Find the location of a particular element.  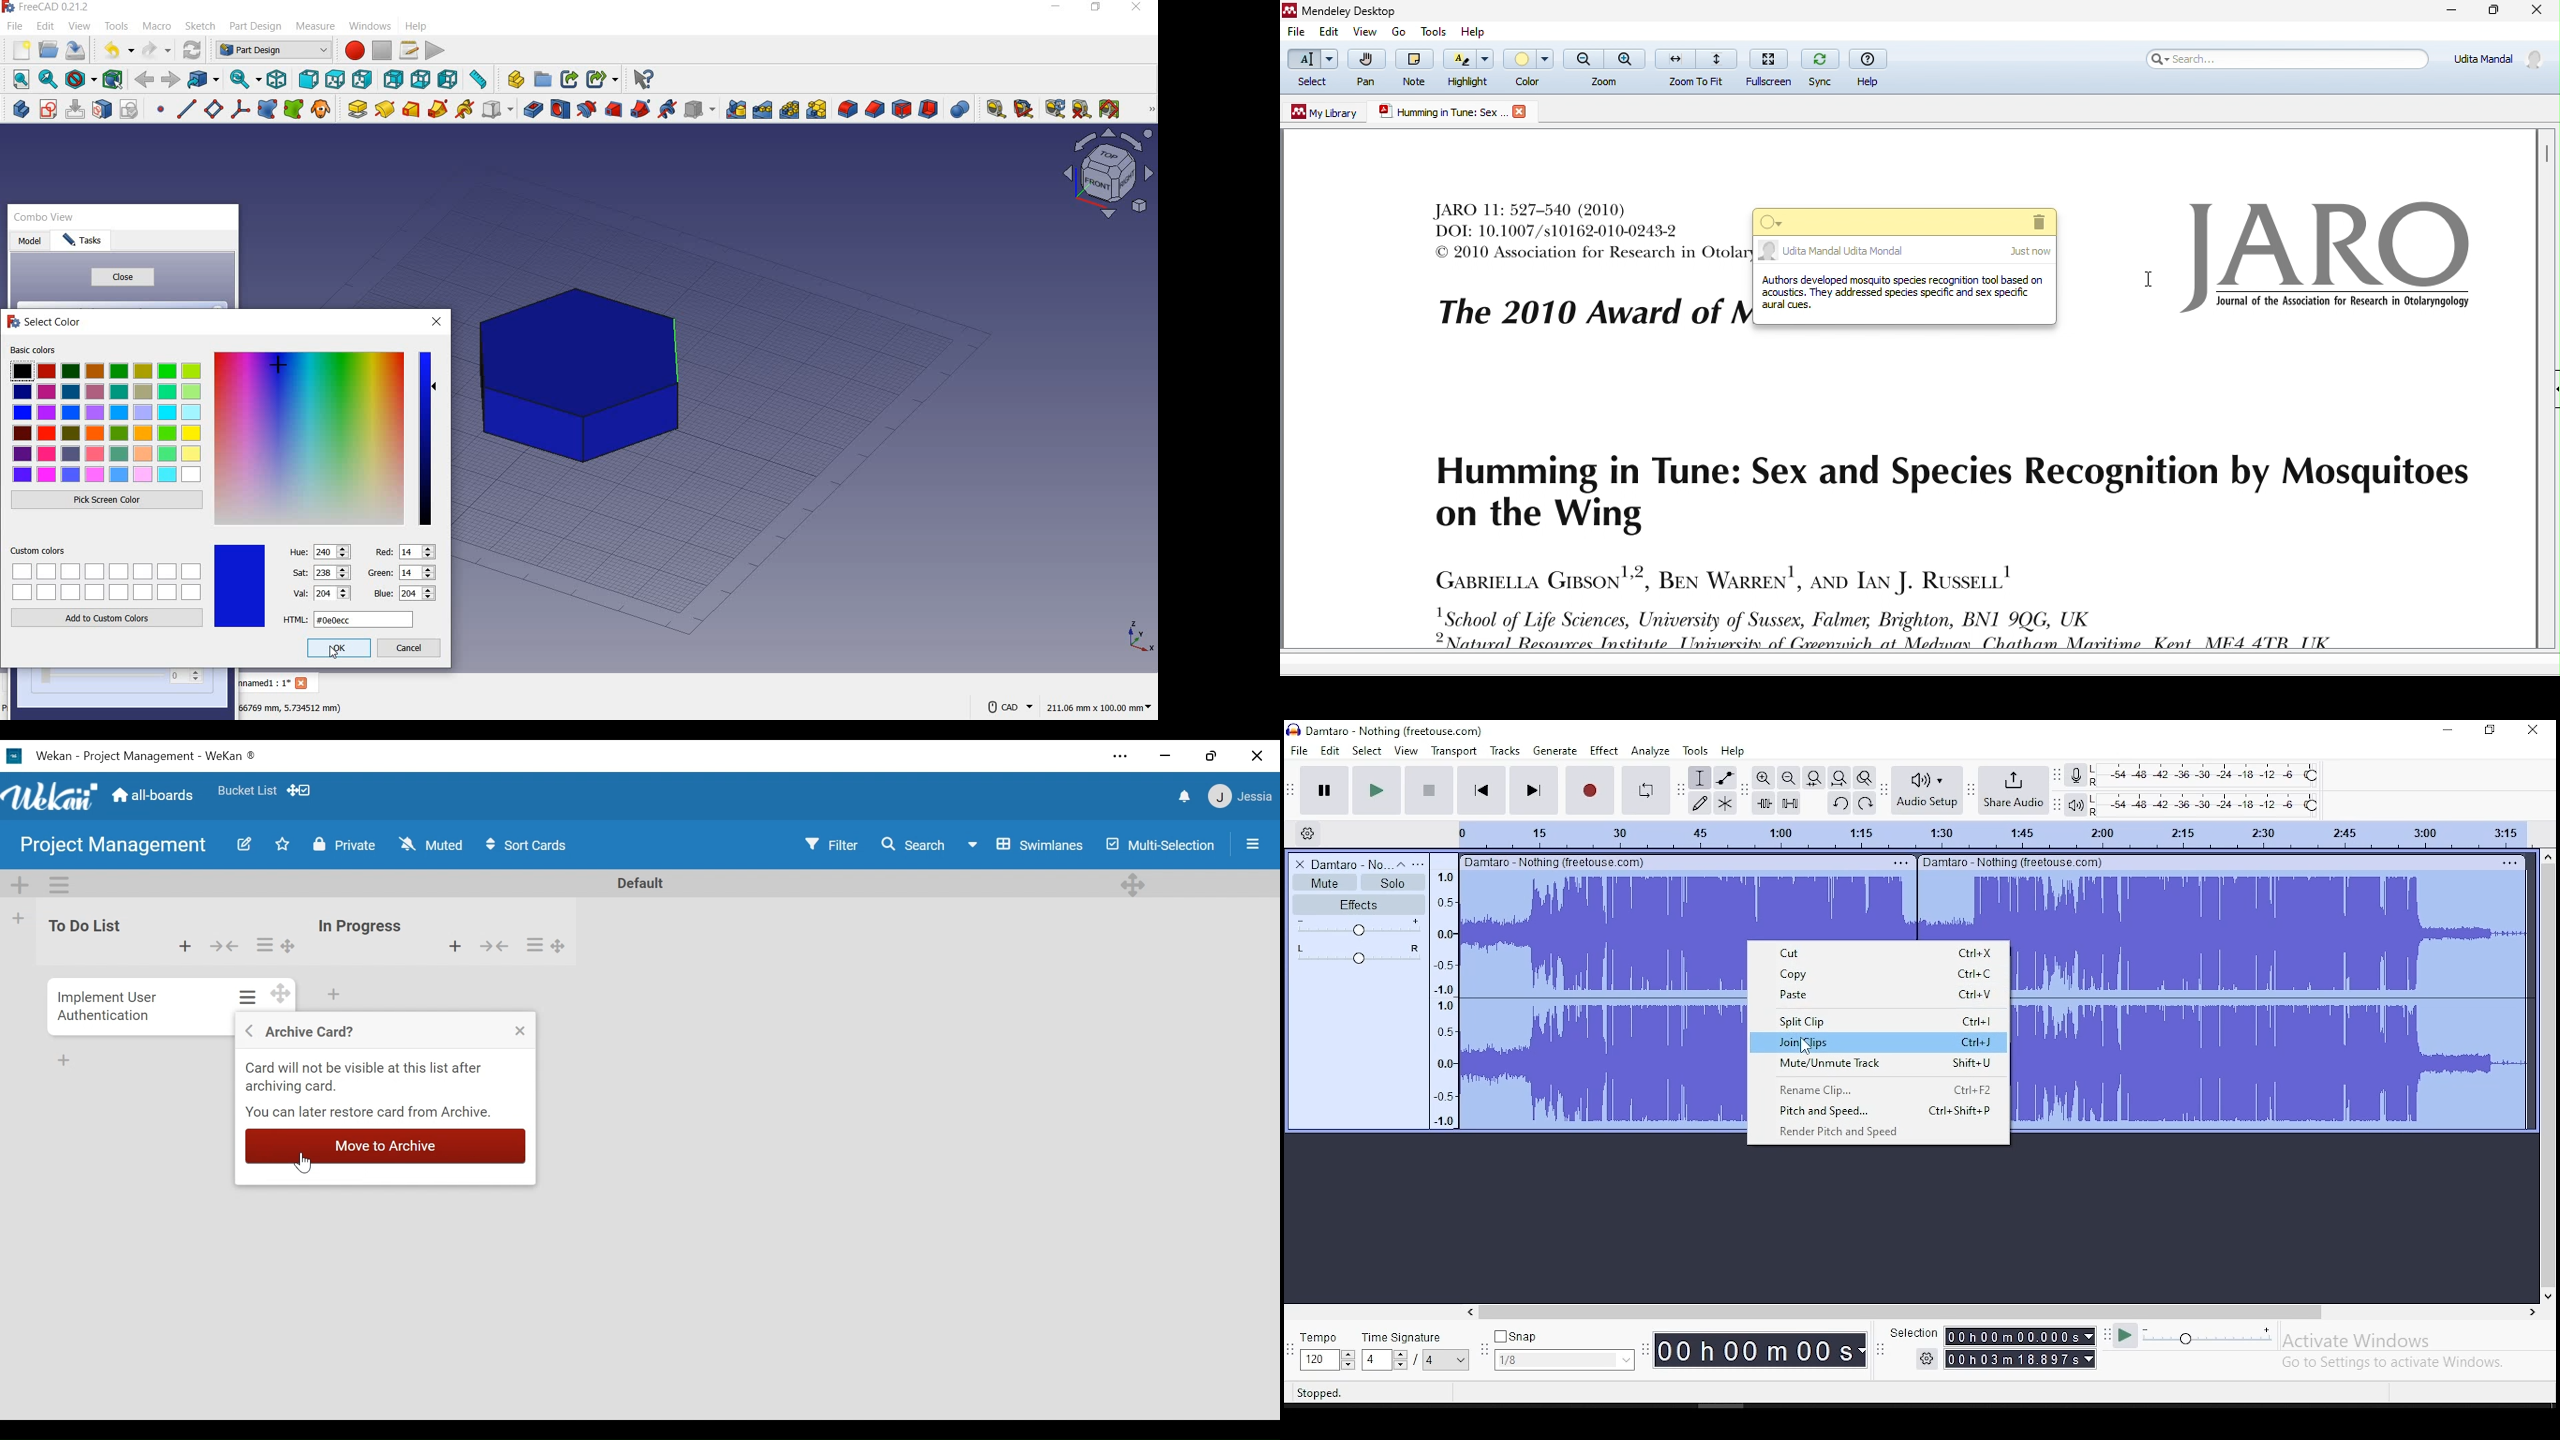

map sketch to face is located at coordinates (103, 110).